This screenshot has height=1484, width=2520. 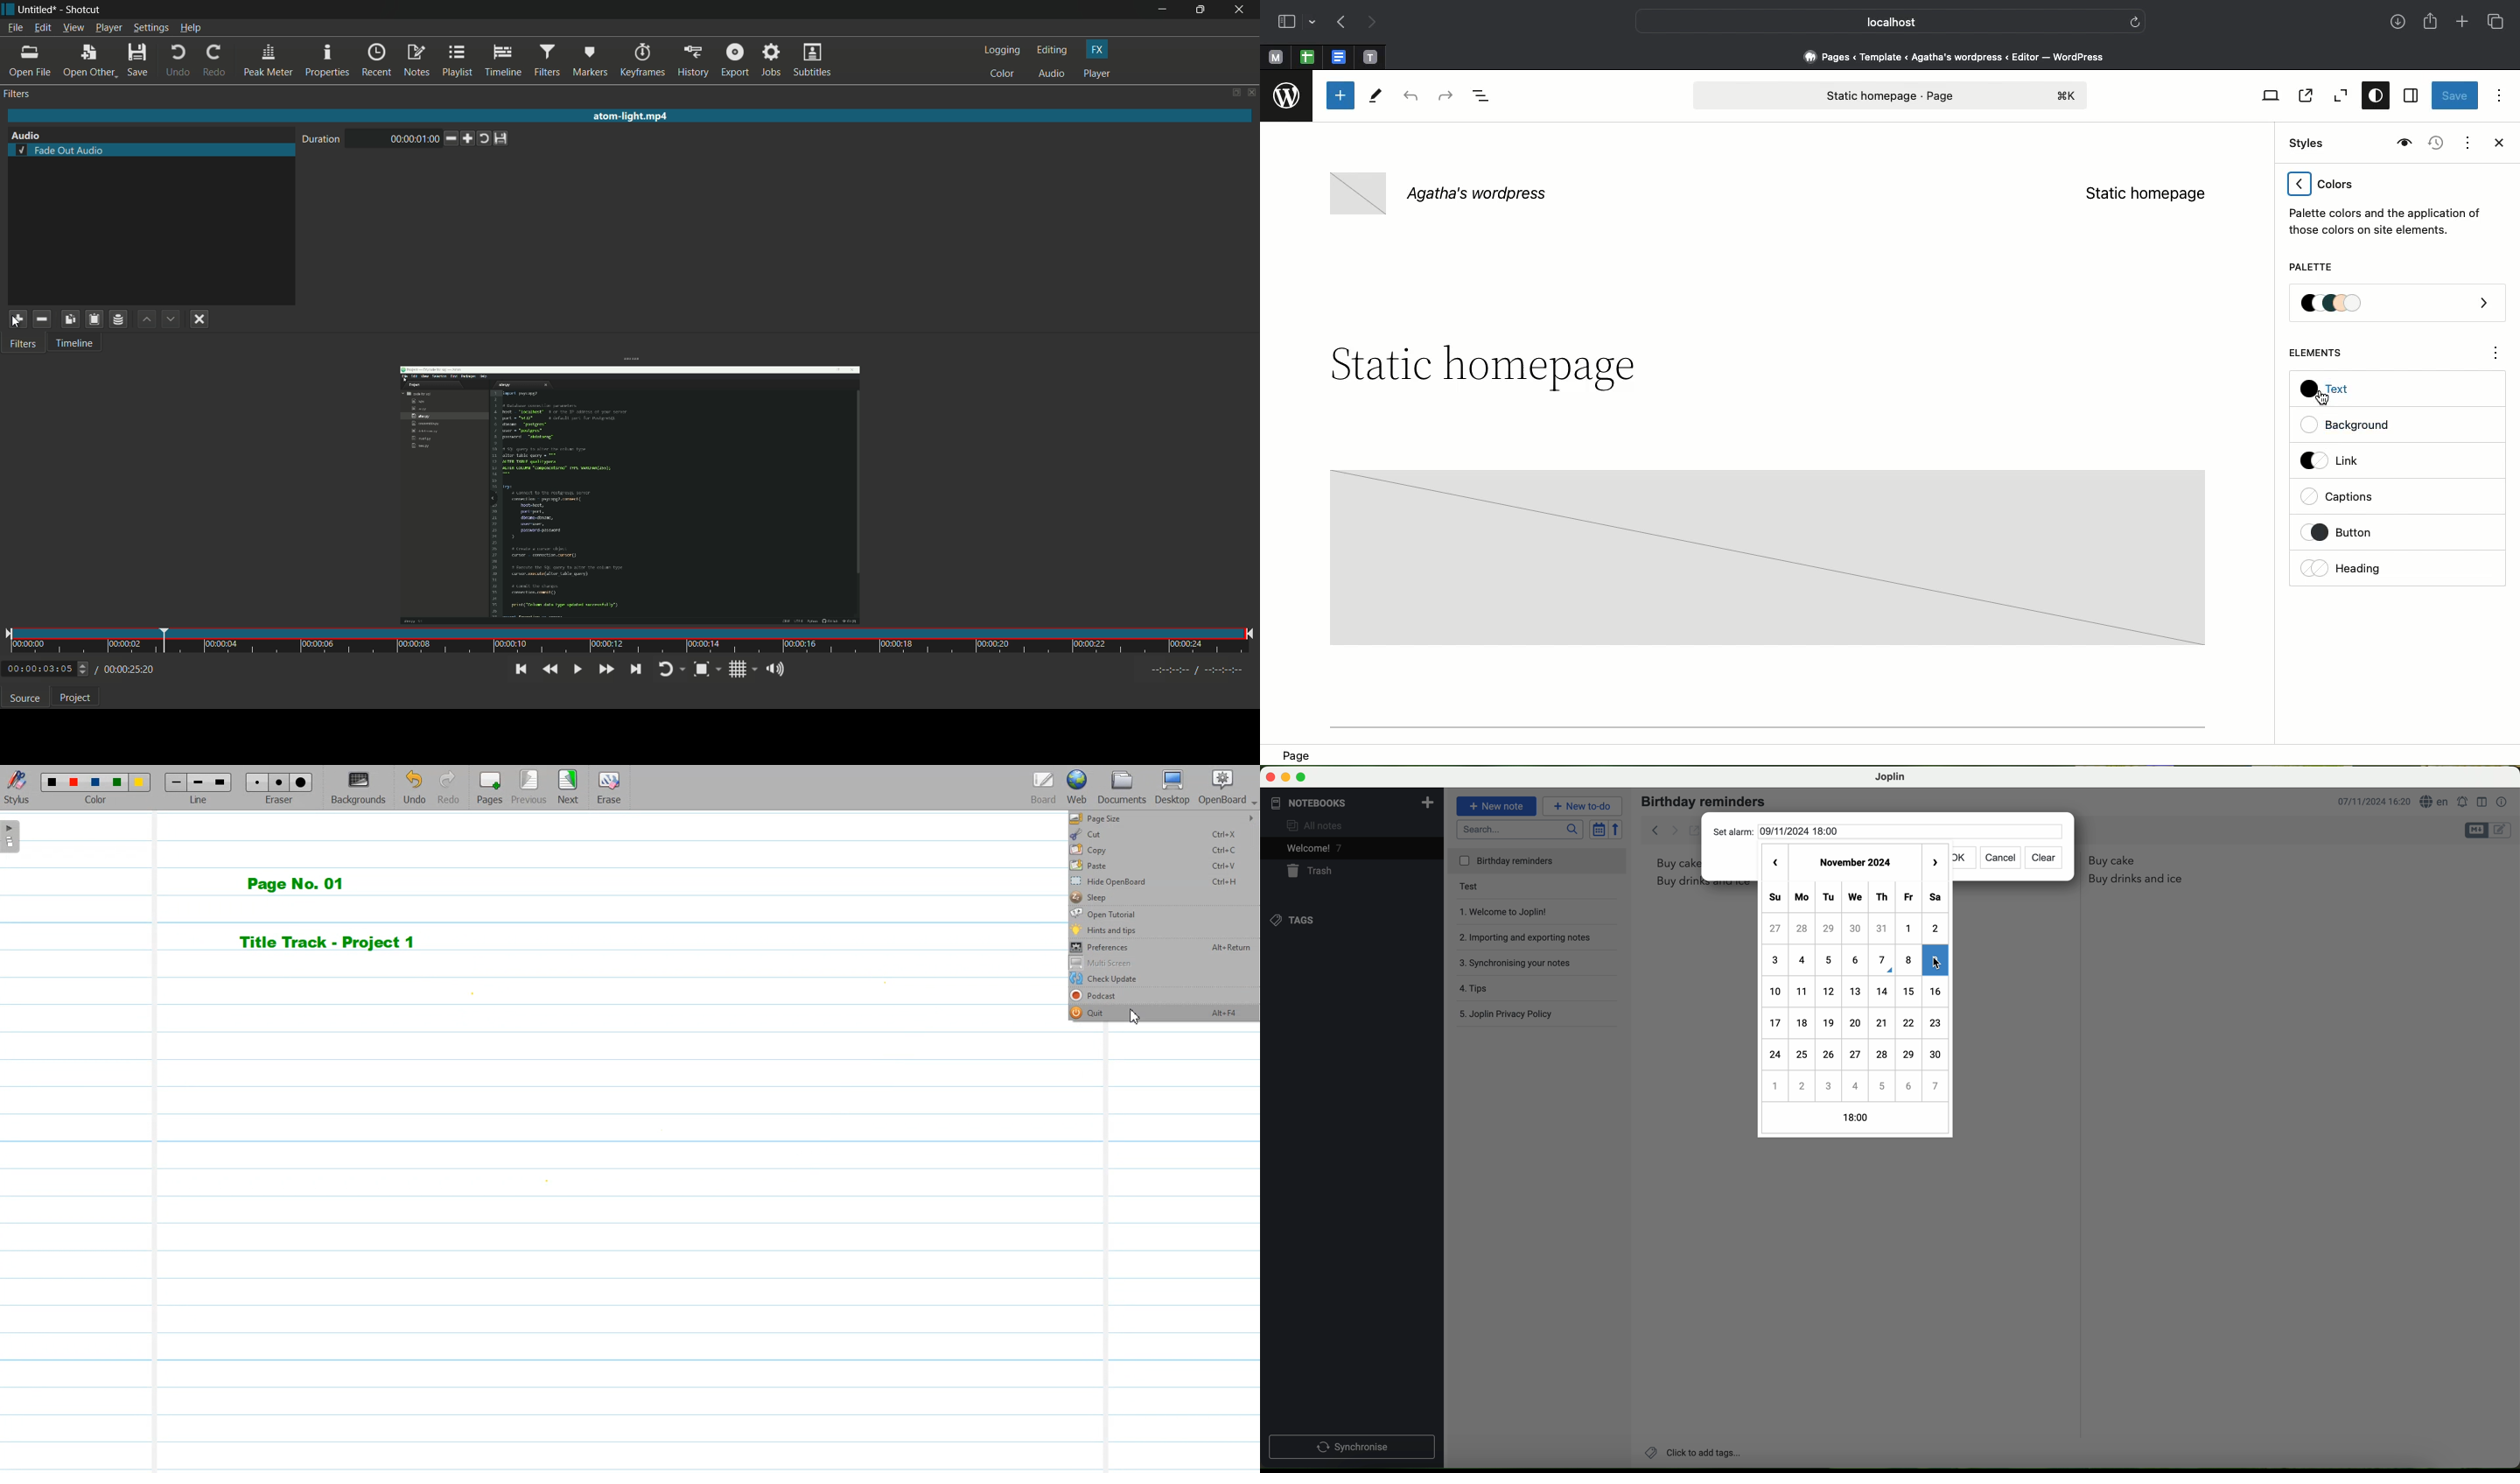 I want to click on Pinned tab, so click(x=1371, y=58).